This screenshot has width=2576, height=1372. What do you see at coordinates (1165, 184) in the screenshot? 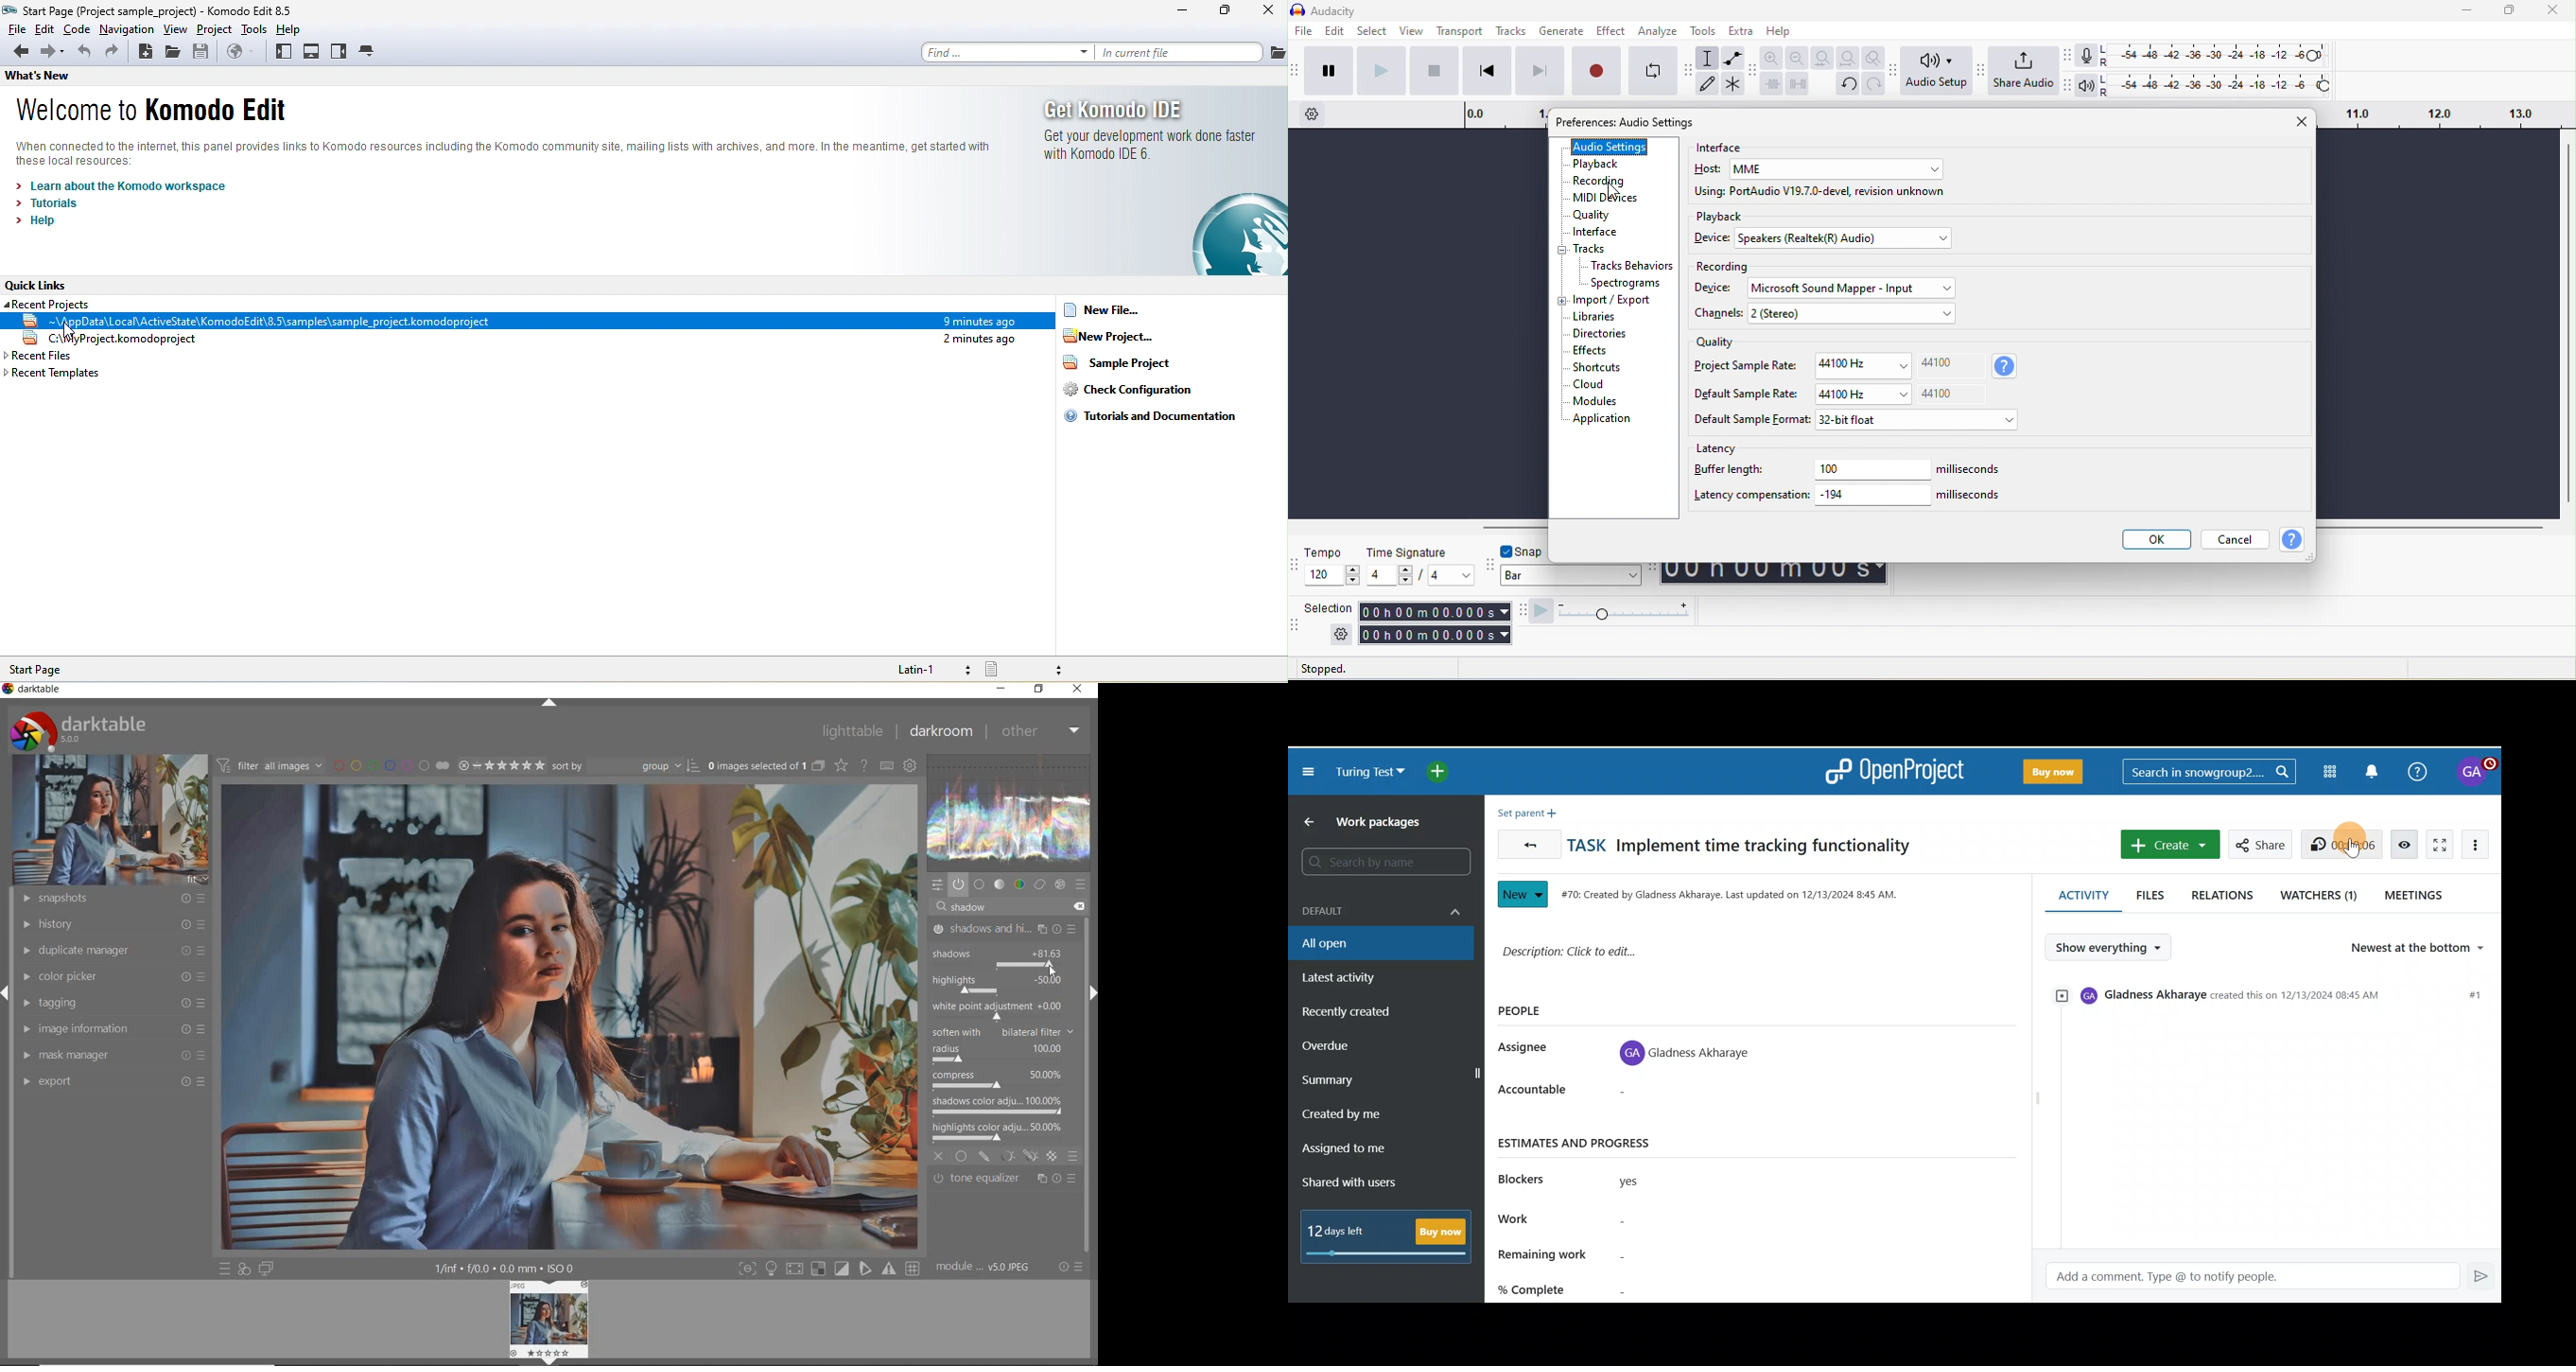
I see `get komodo ide ` at bounding box center [1165, 184].